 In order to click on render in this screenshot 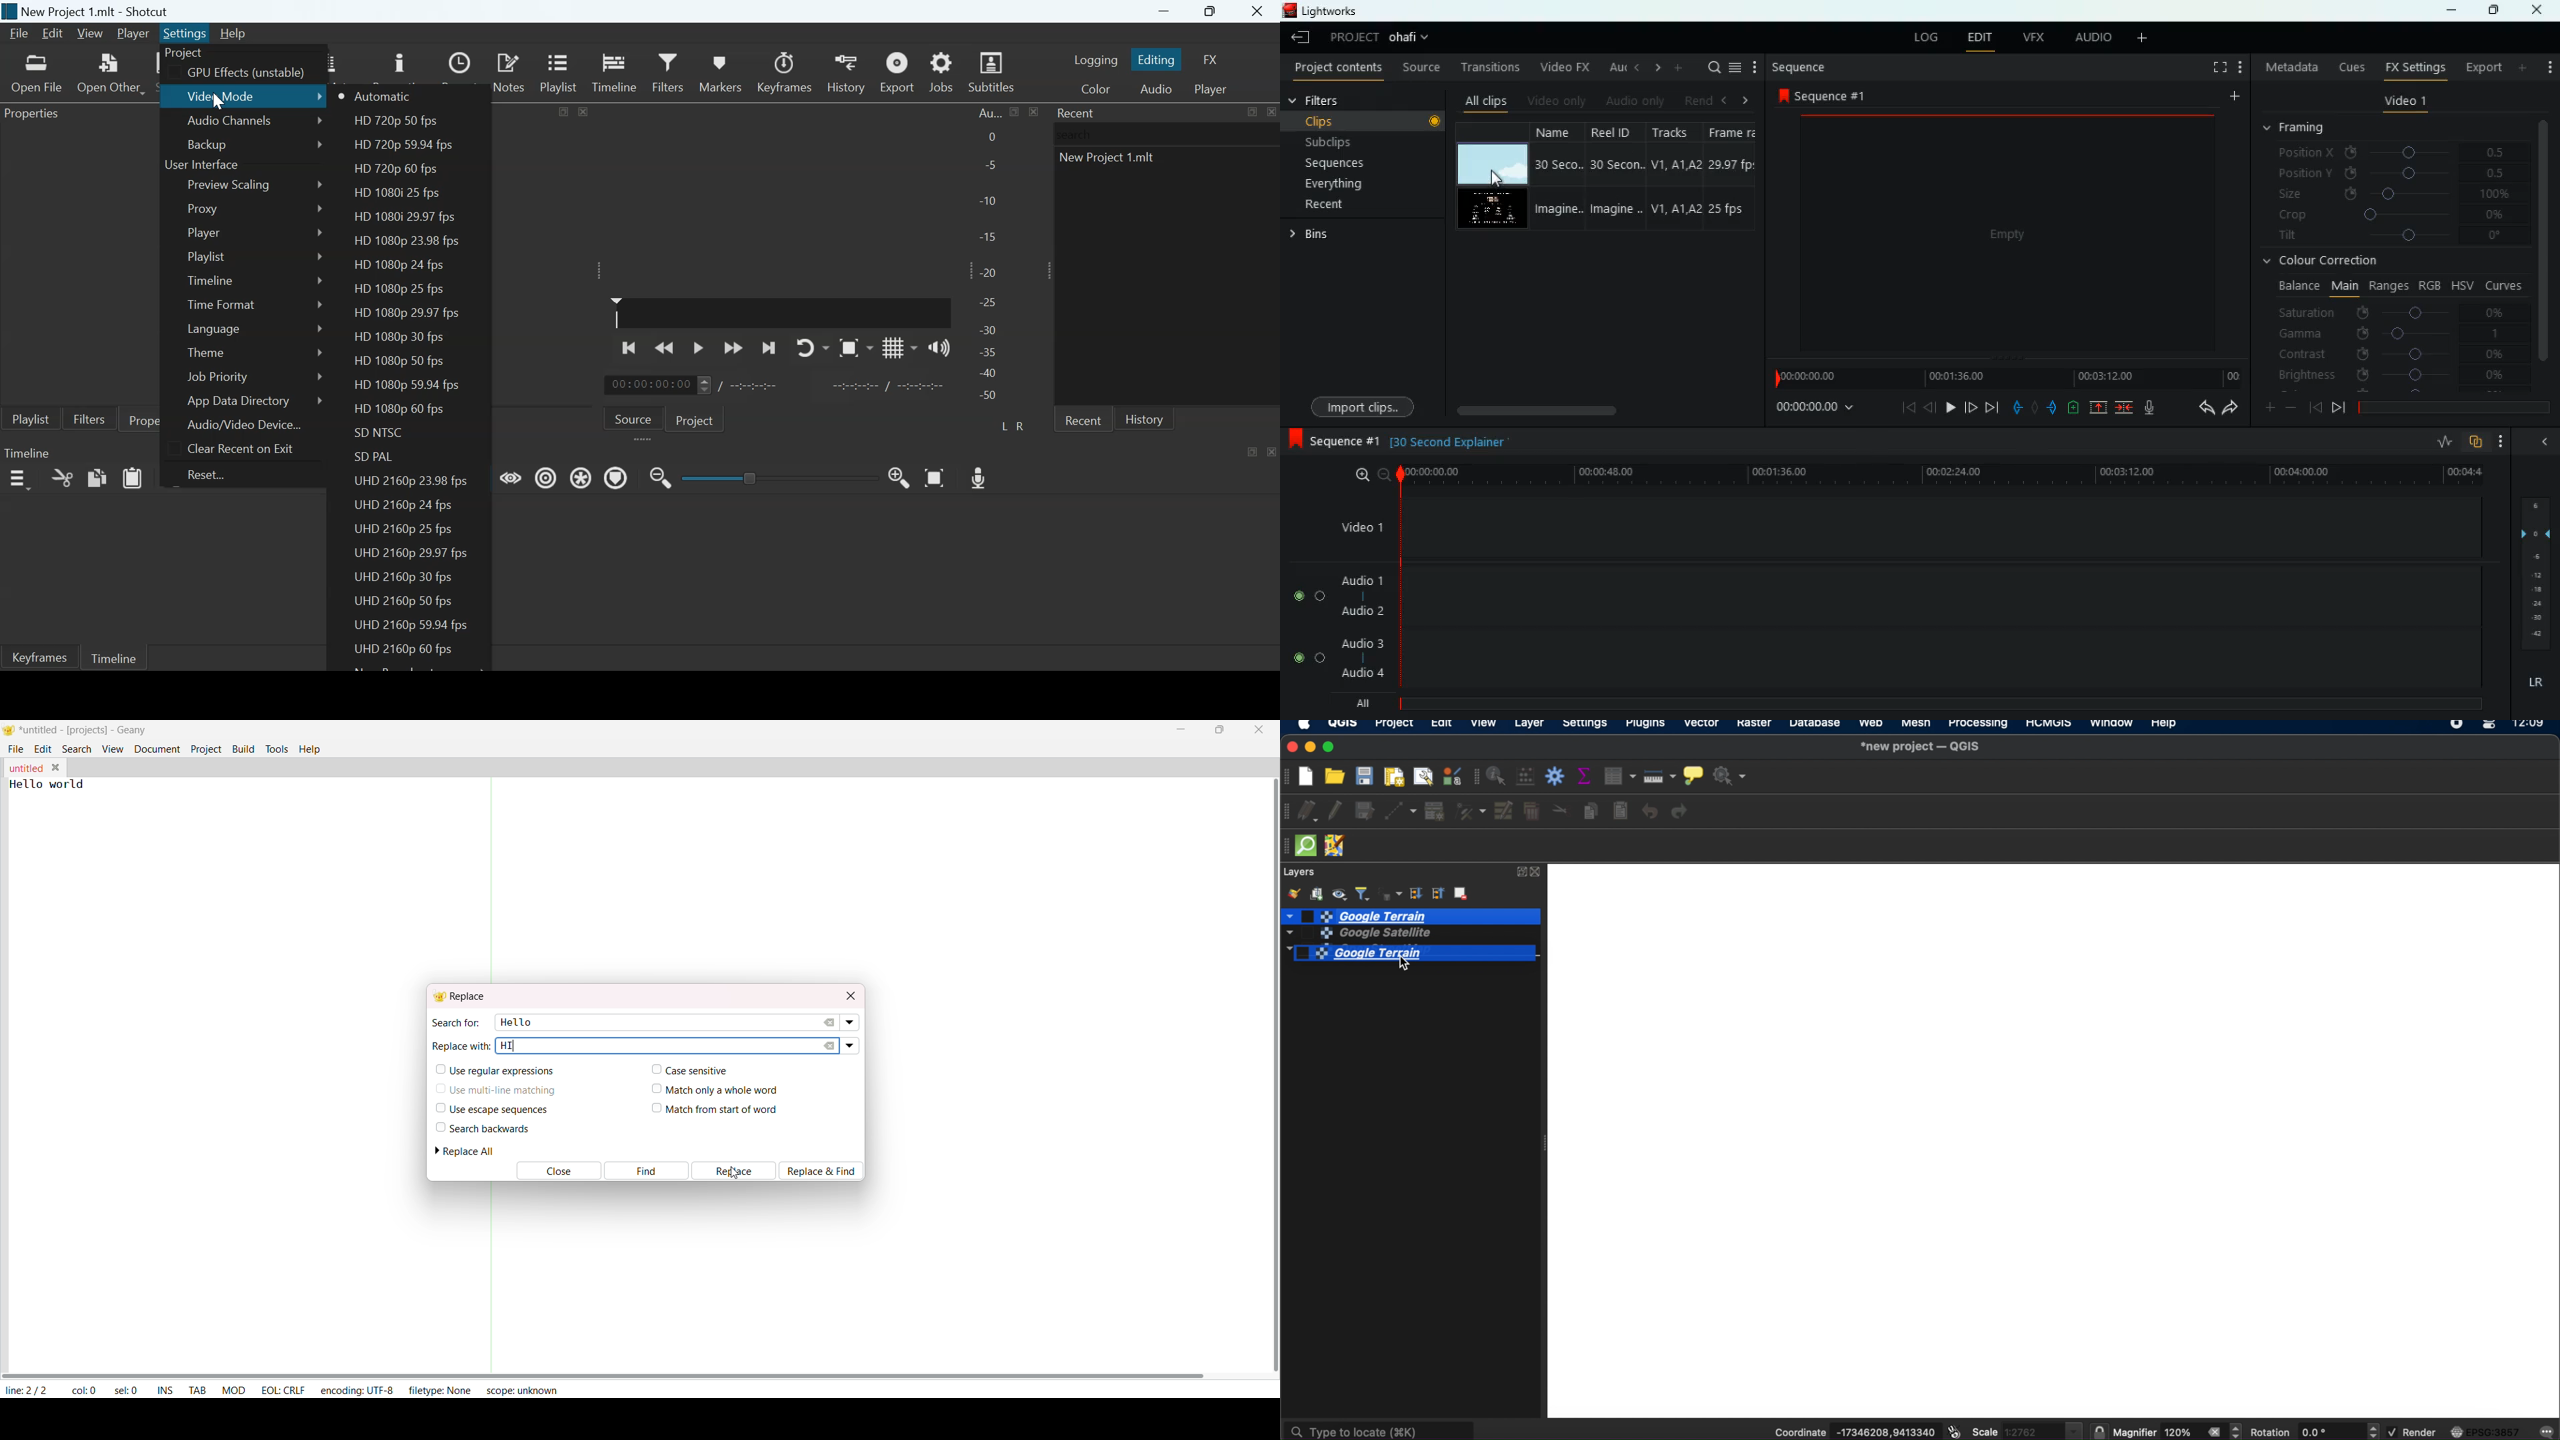, I will do `click(2411, 1432)`.